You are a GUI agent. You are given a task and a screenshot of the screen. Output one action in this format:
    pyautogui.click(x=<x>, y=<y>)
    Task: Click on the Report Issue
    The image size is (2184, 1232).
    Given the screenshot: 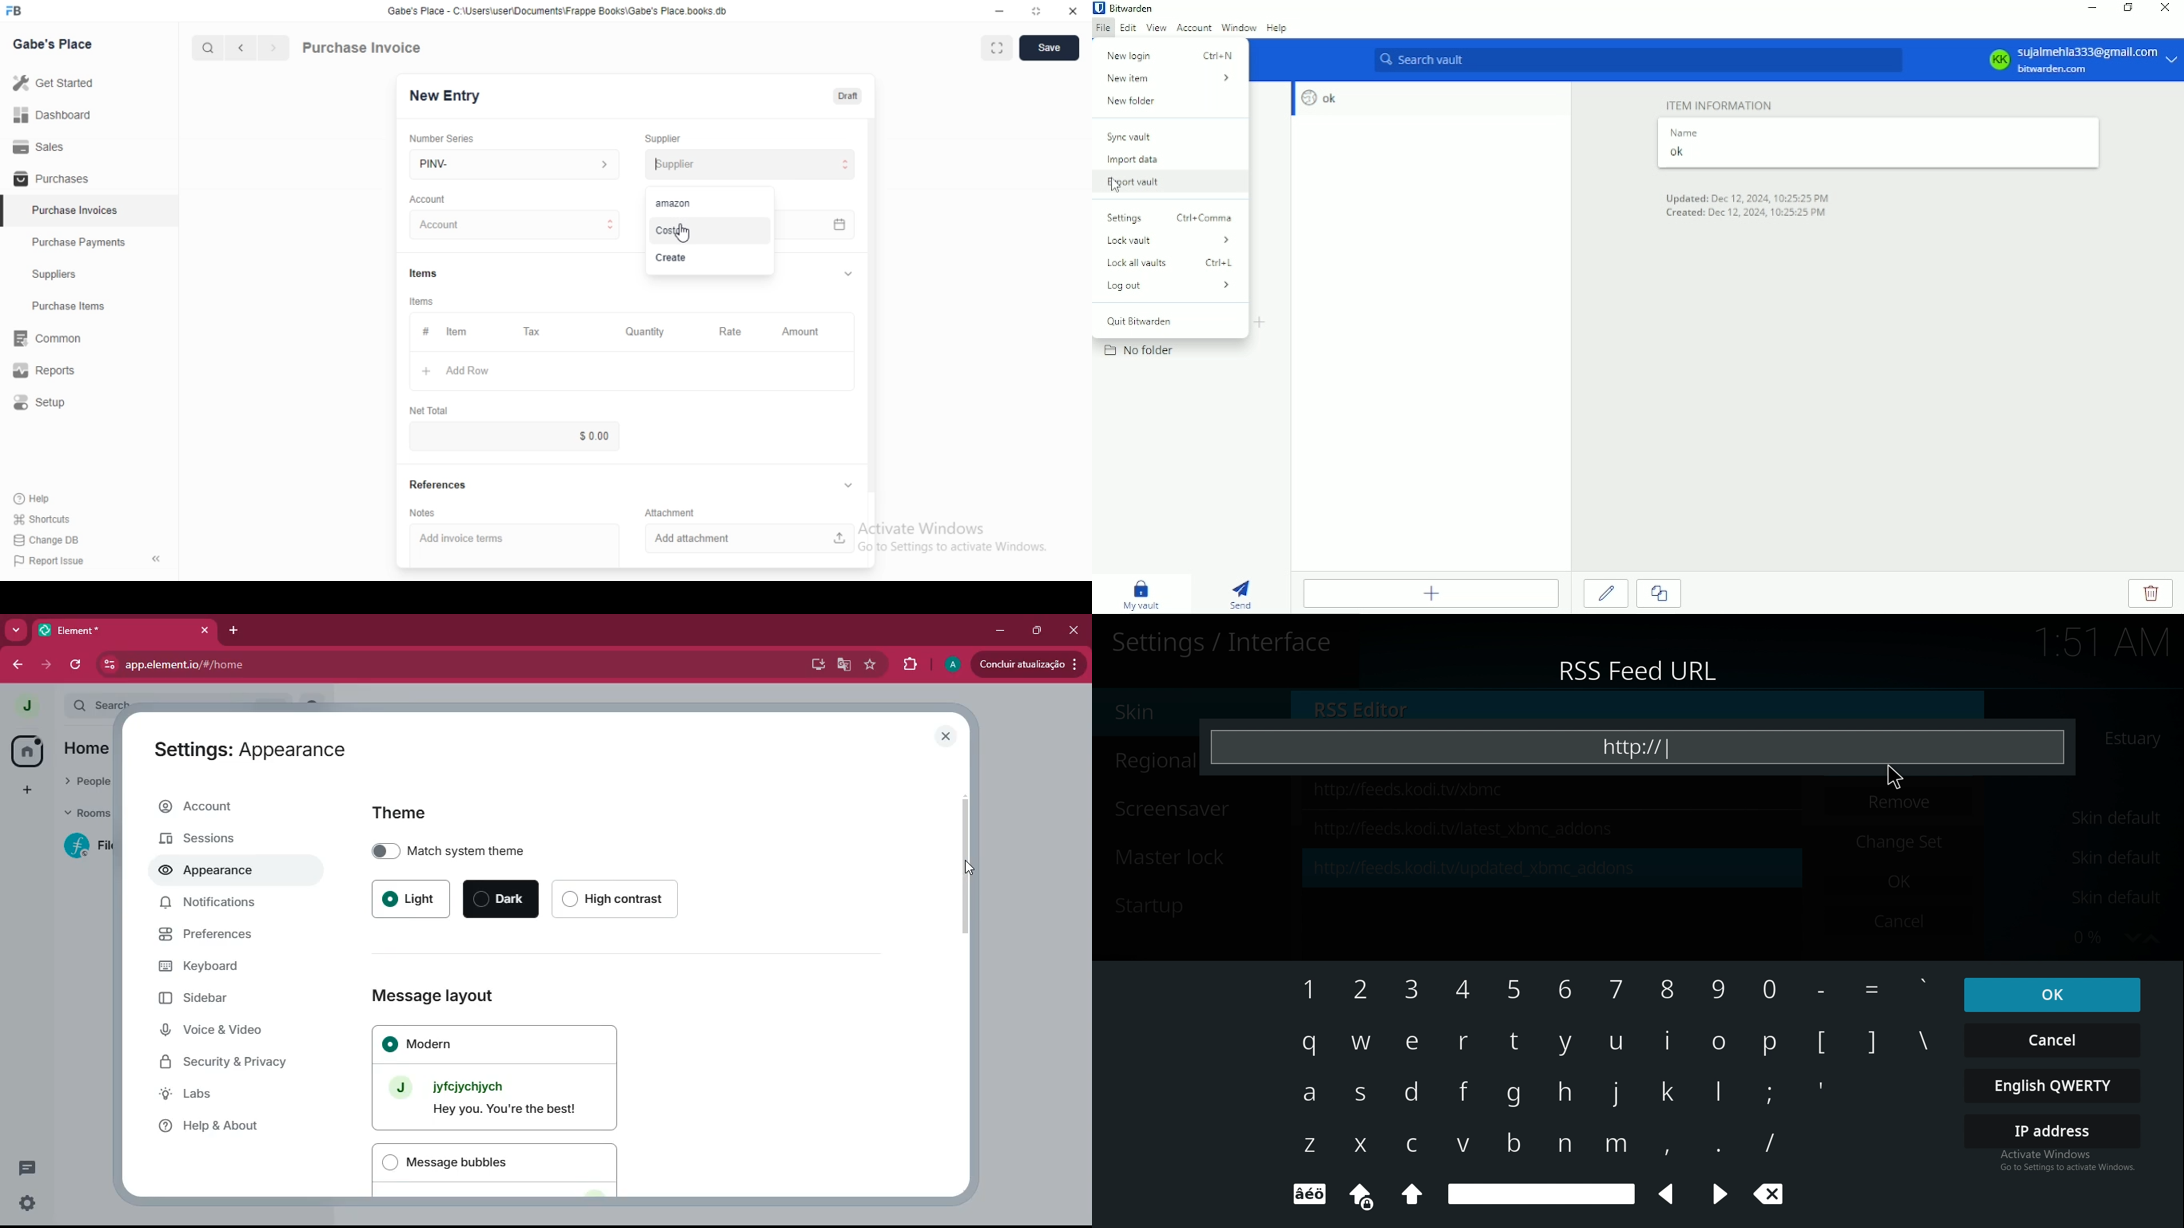 What is the action you would take?
    pyautogui.click(x=49, y=561)
    